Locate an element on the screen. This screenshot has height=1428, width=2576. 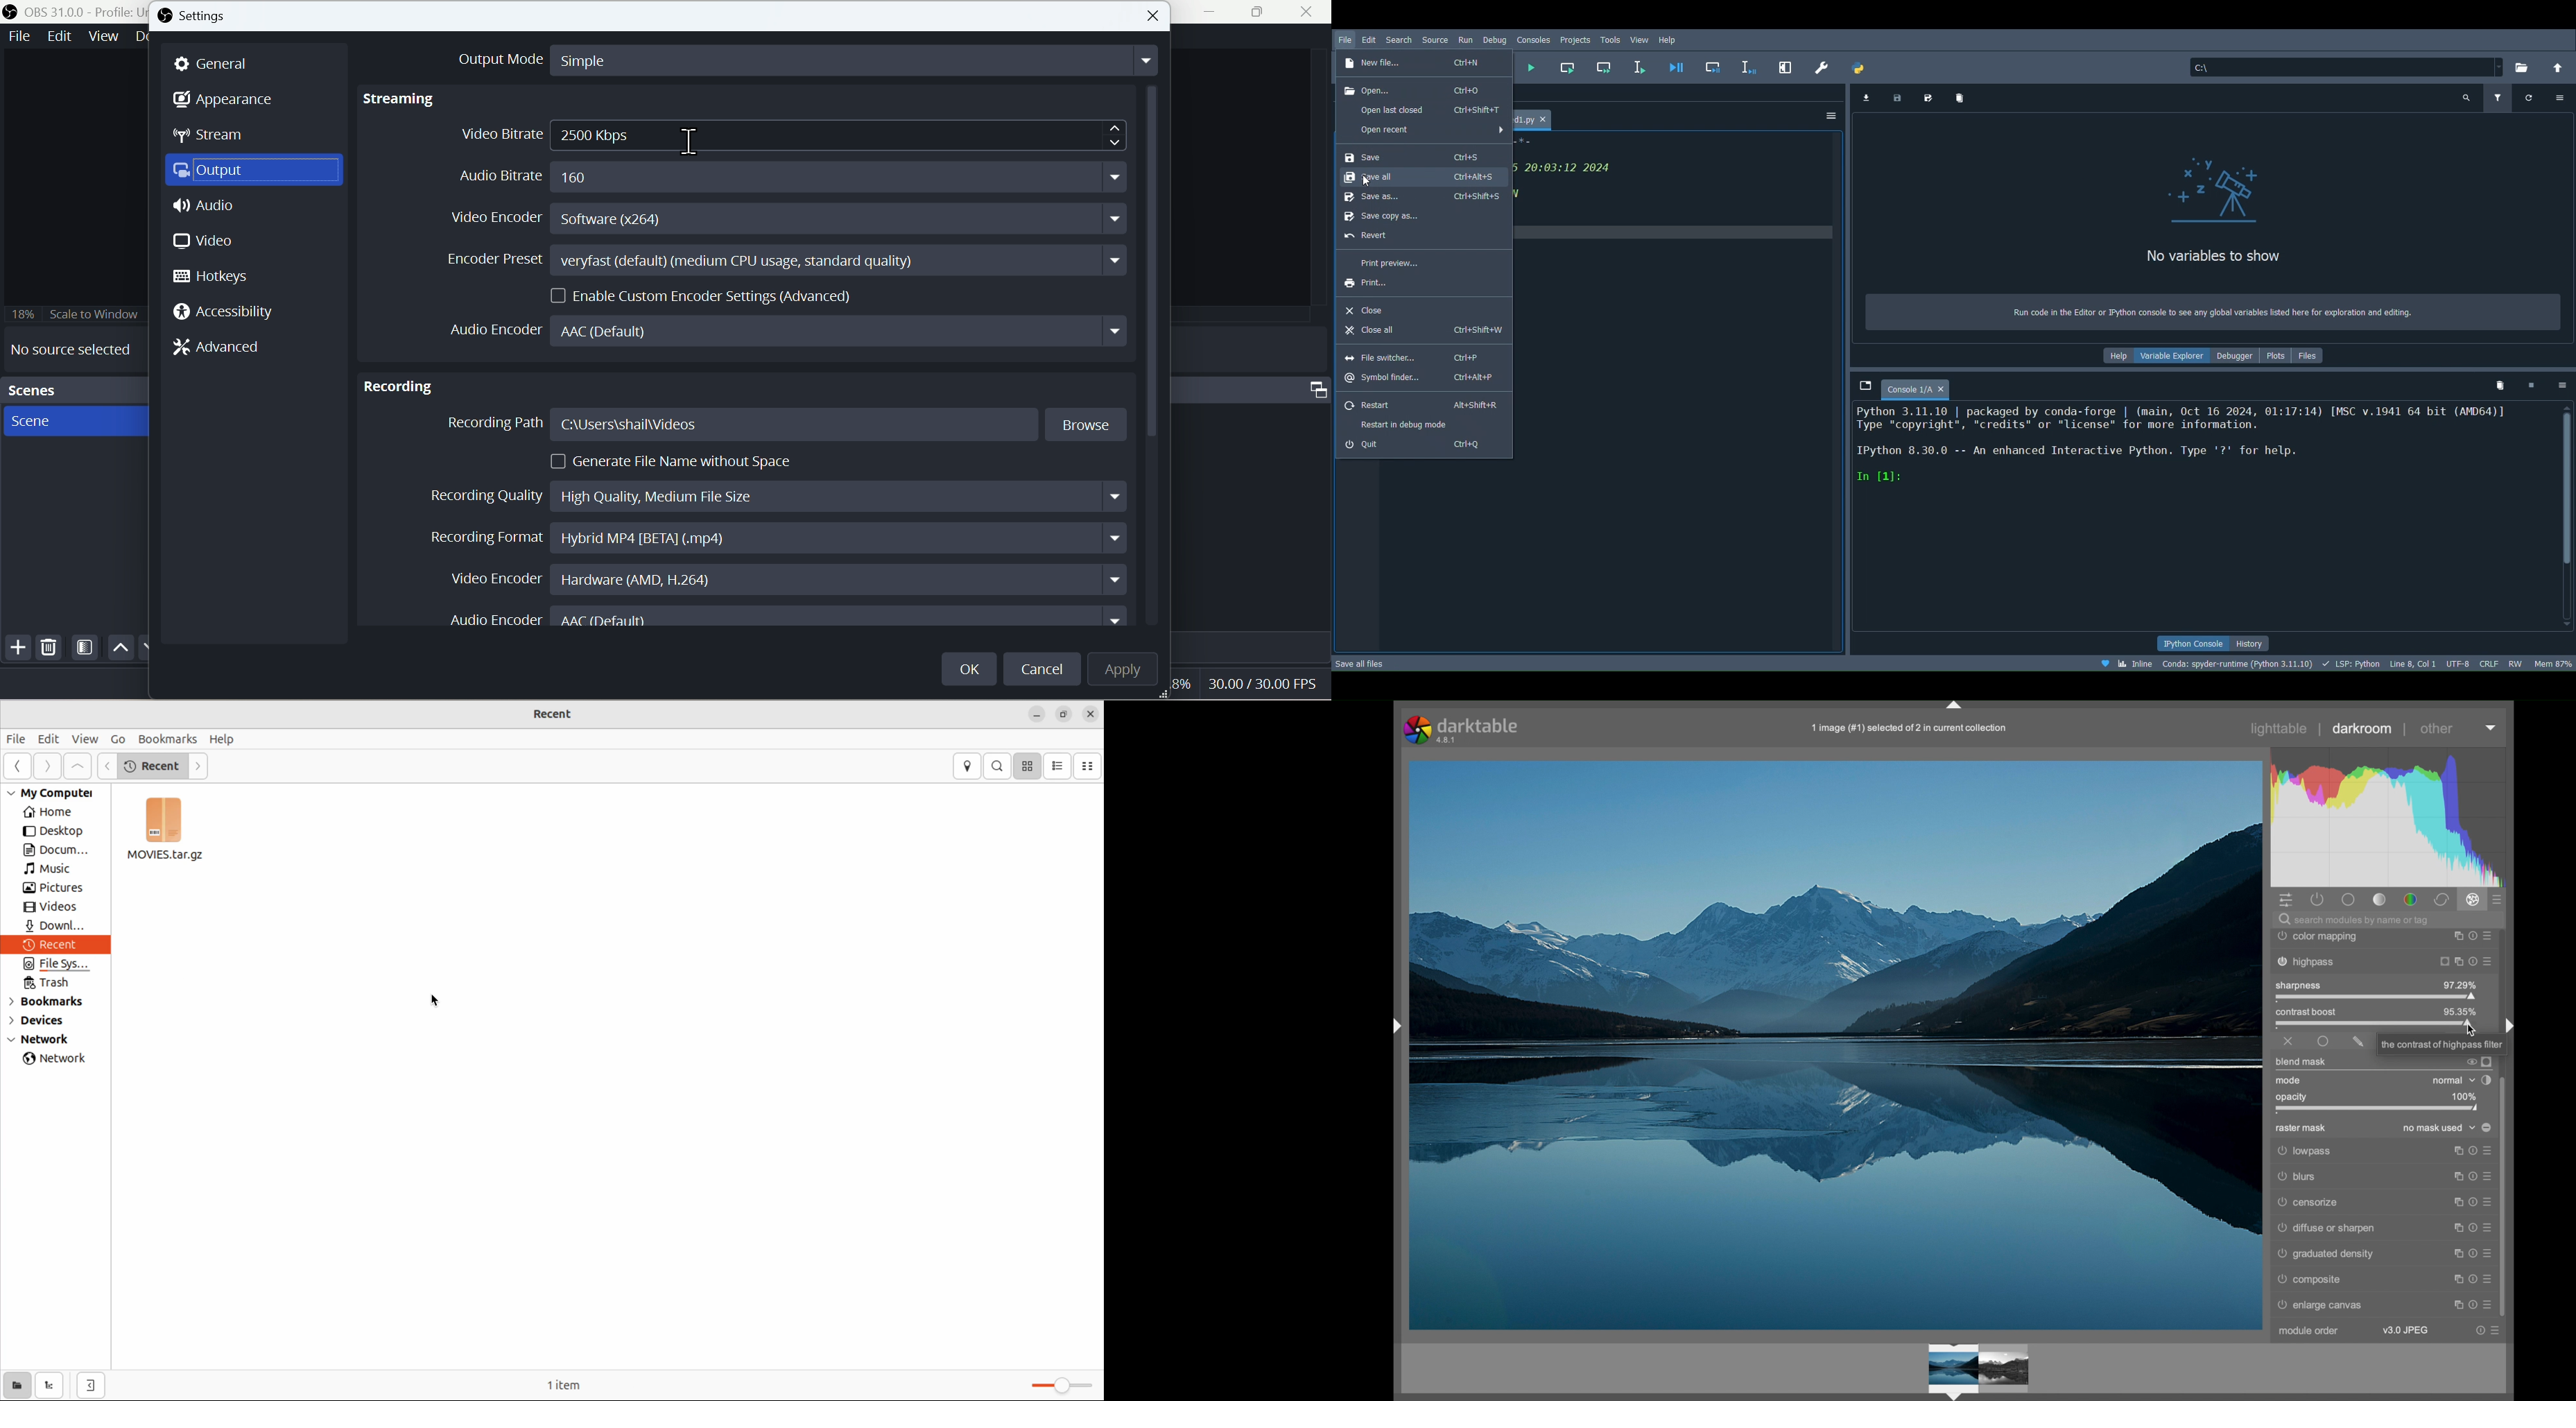
Options is located at coordinates (2560, 95).